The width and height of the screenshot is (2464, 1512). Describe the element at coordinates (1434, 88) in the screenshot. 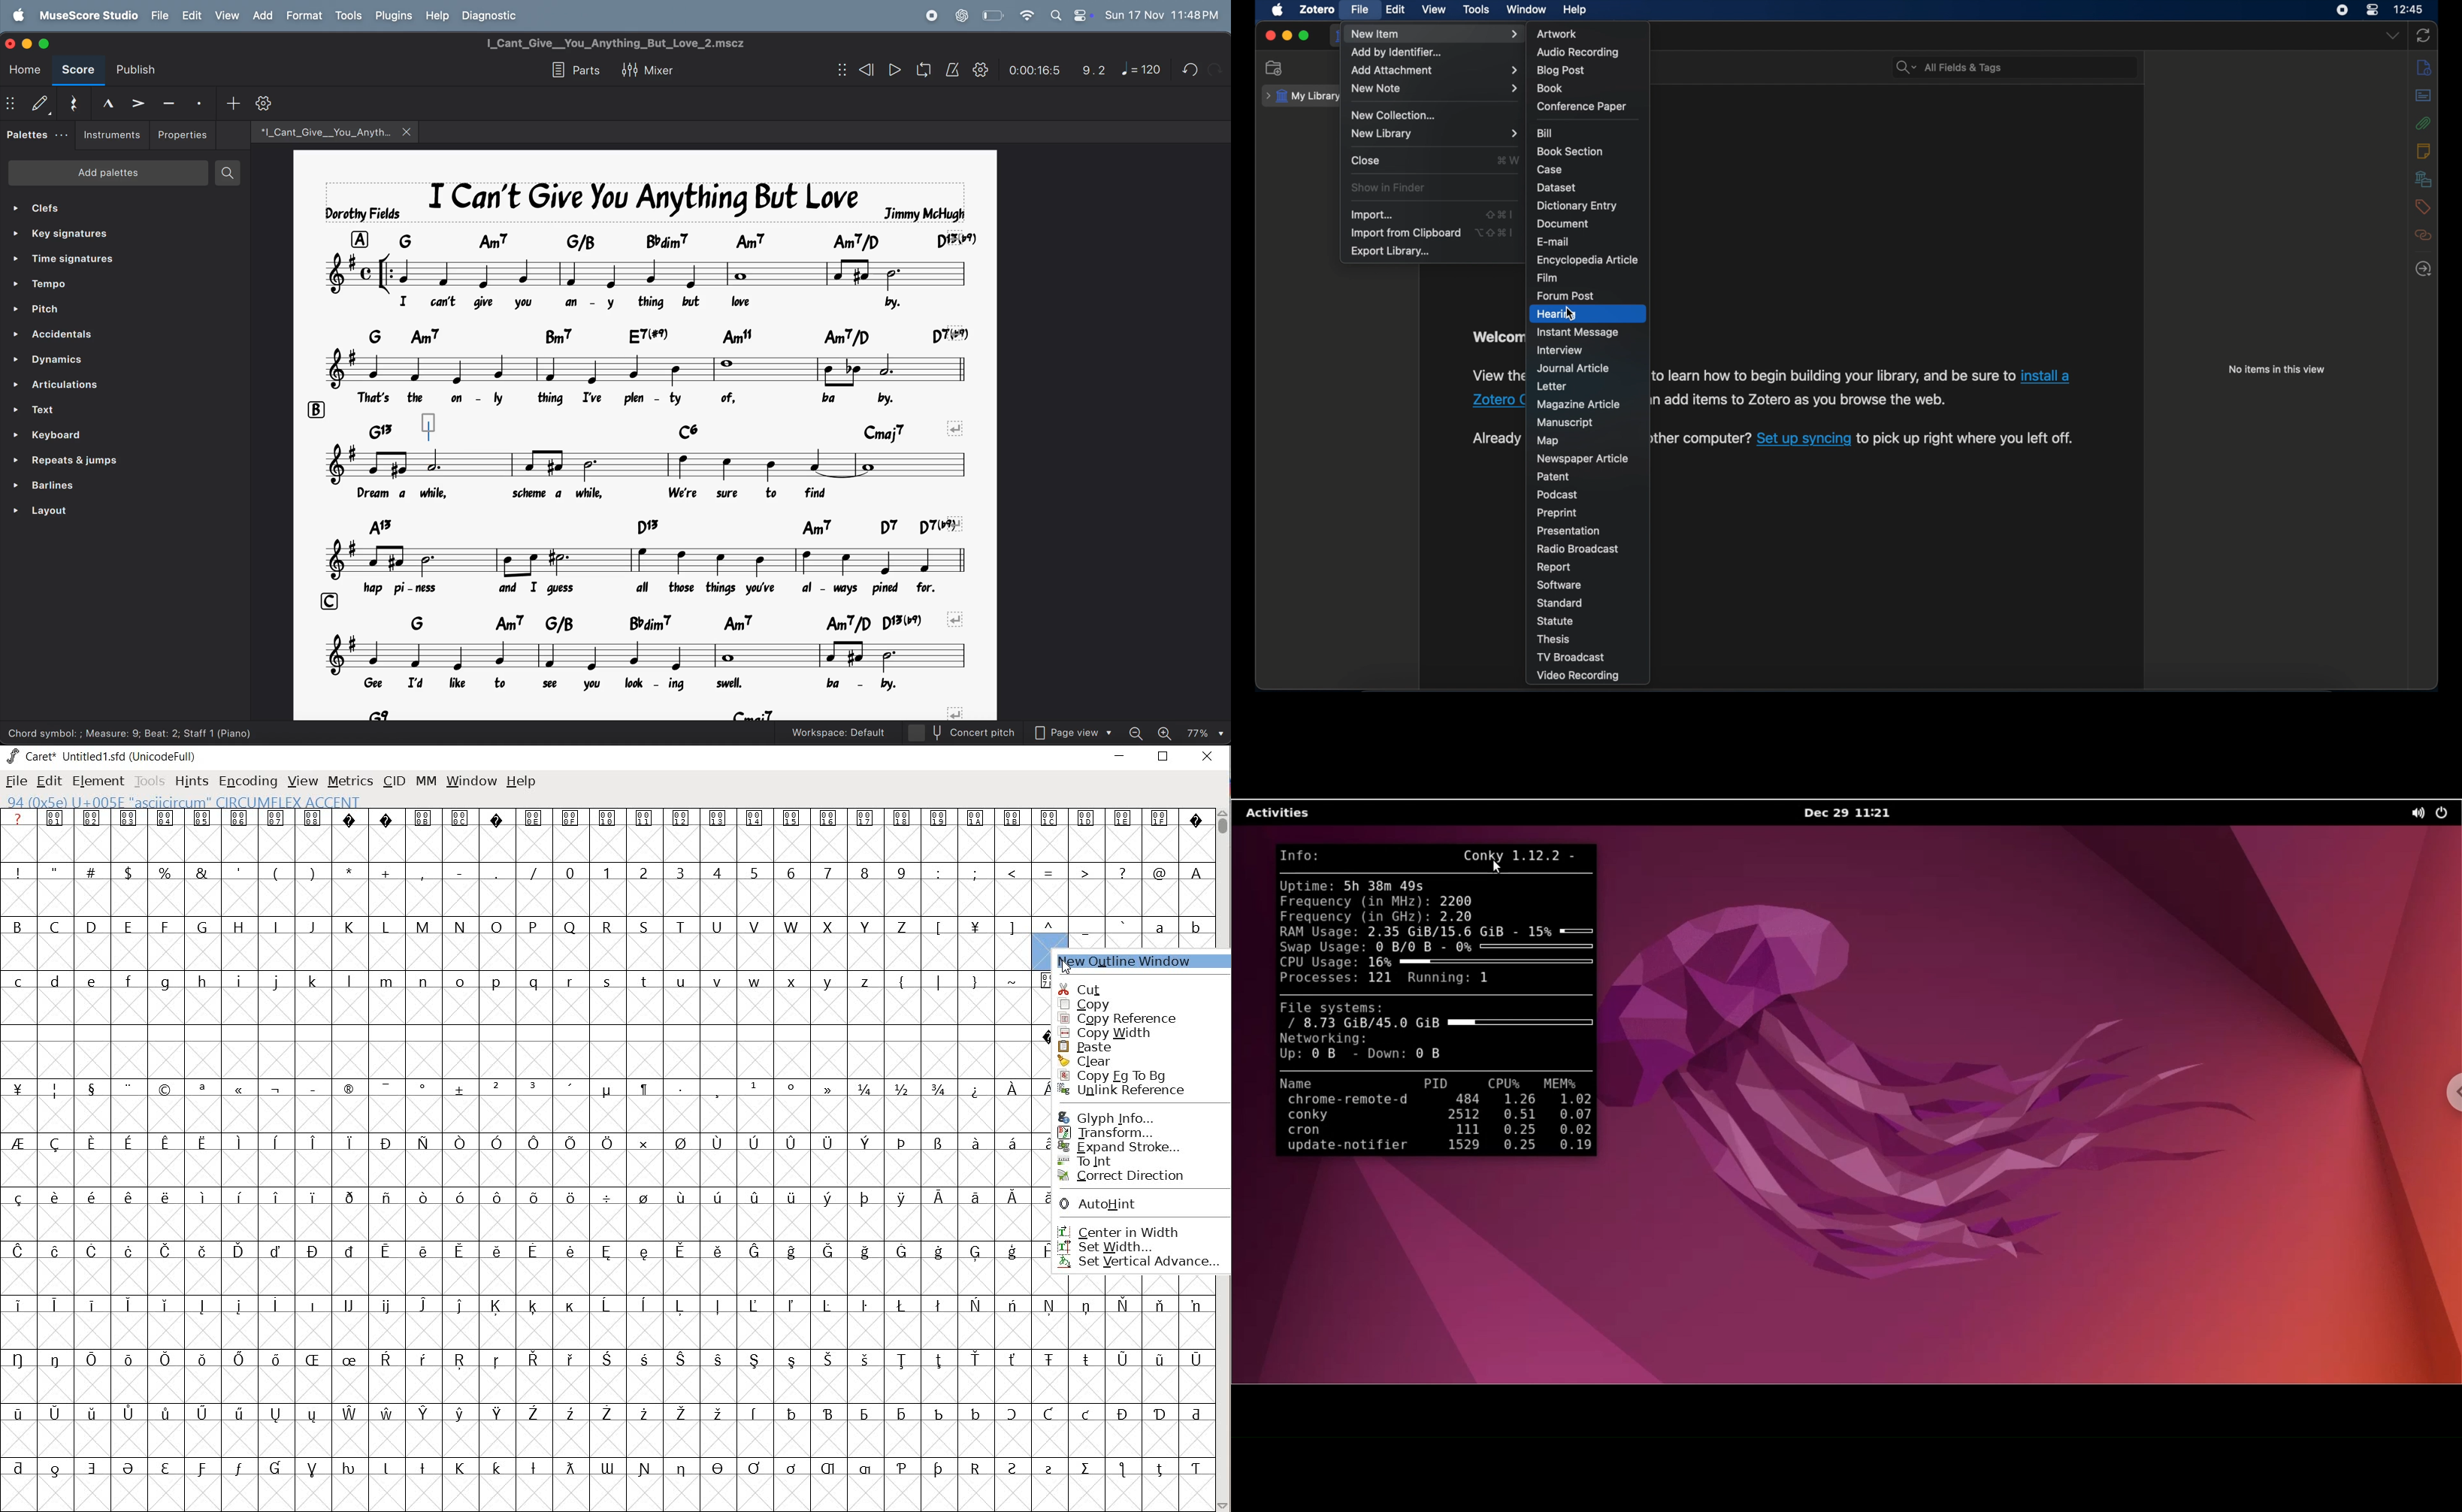

I see `new note` at that location.